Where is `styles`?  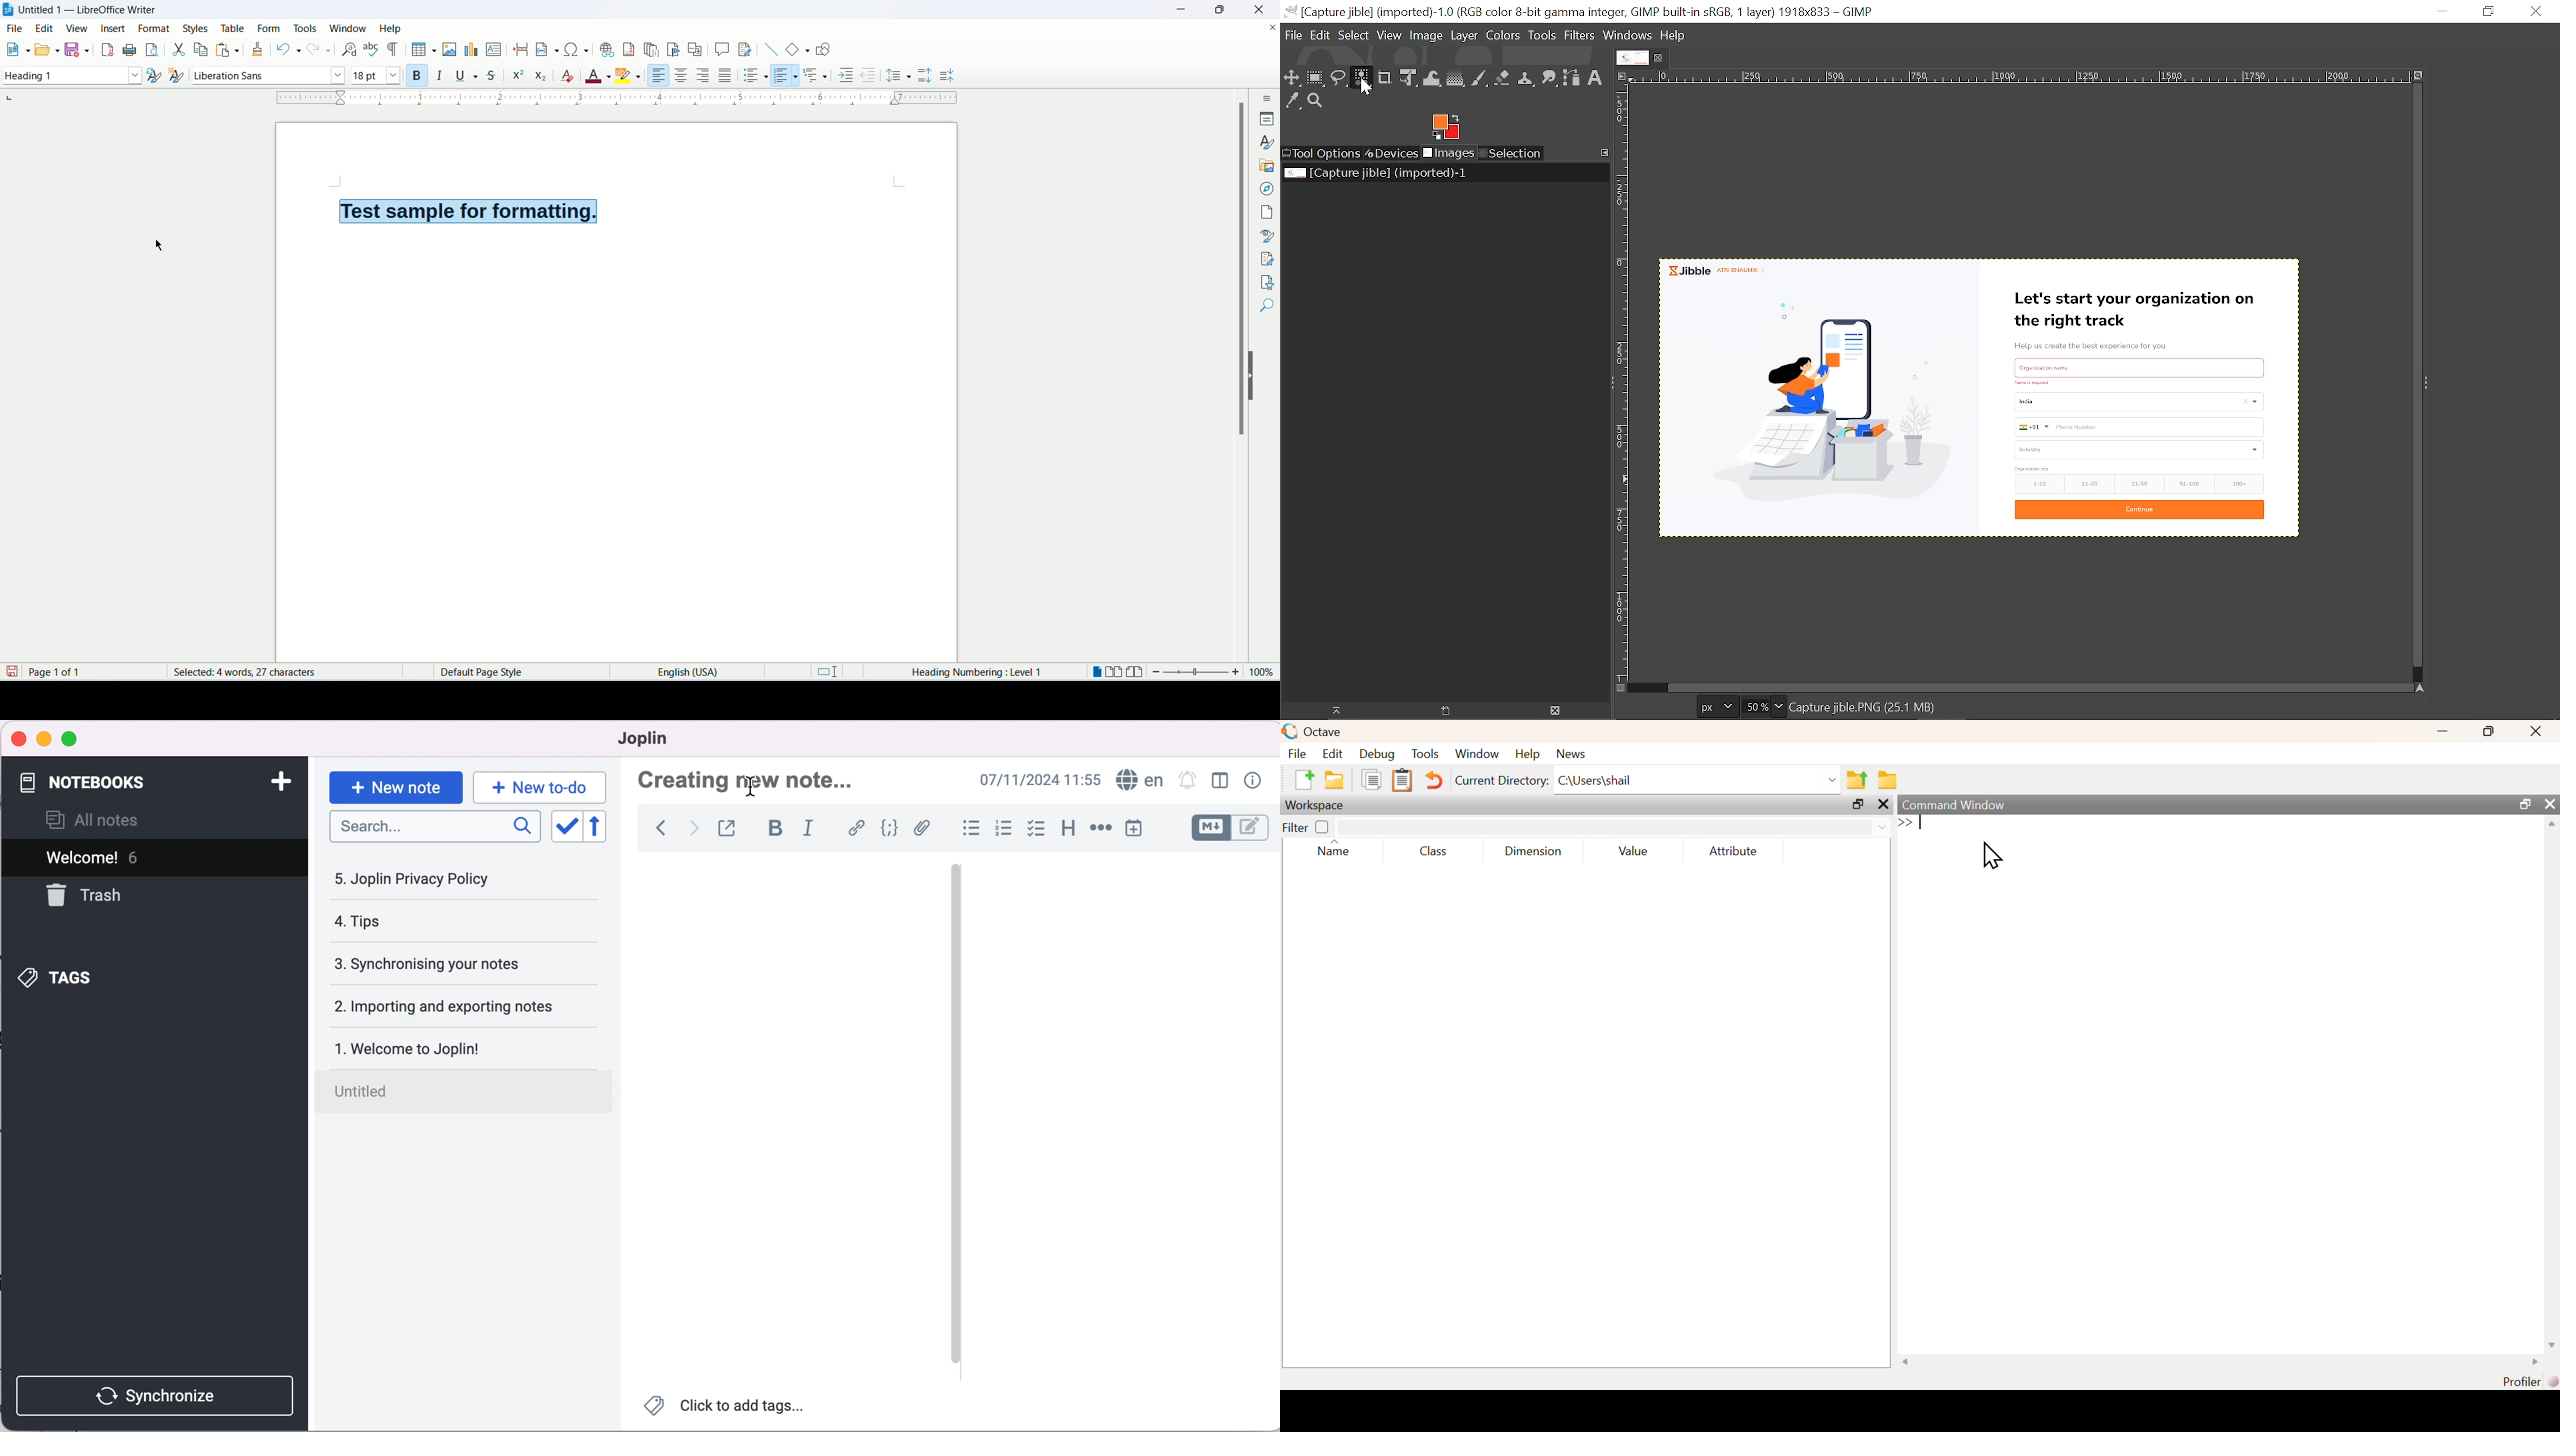 styles is located at coordinates (197, 26).